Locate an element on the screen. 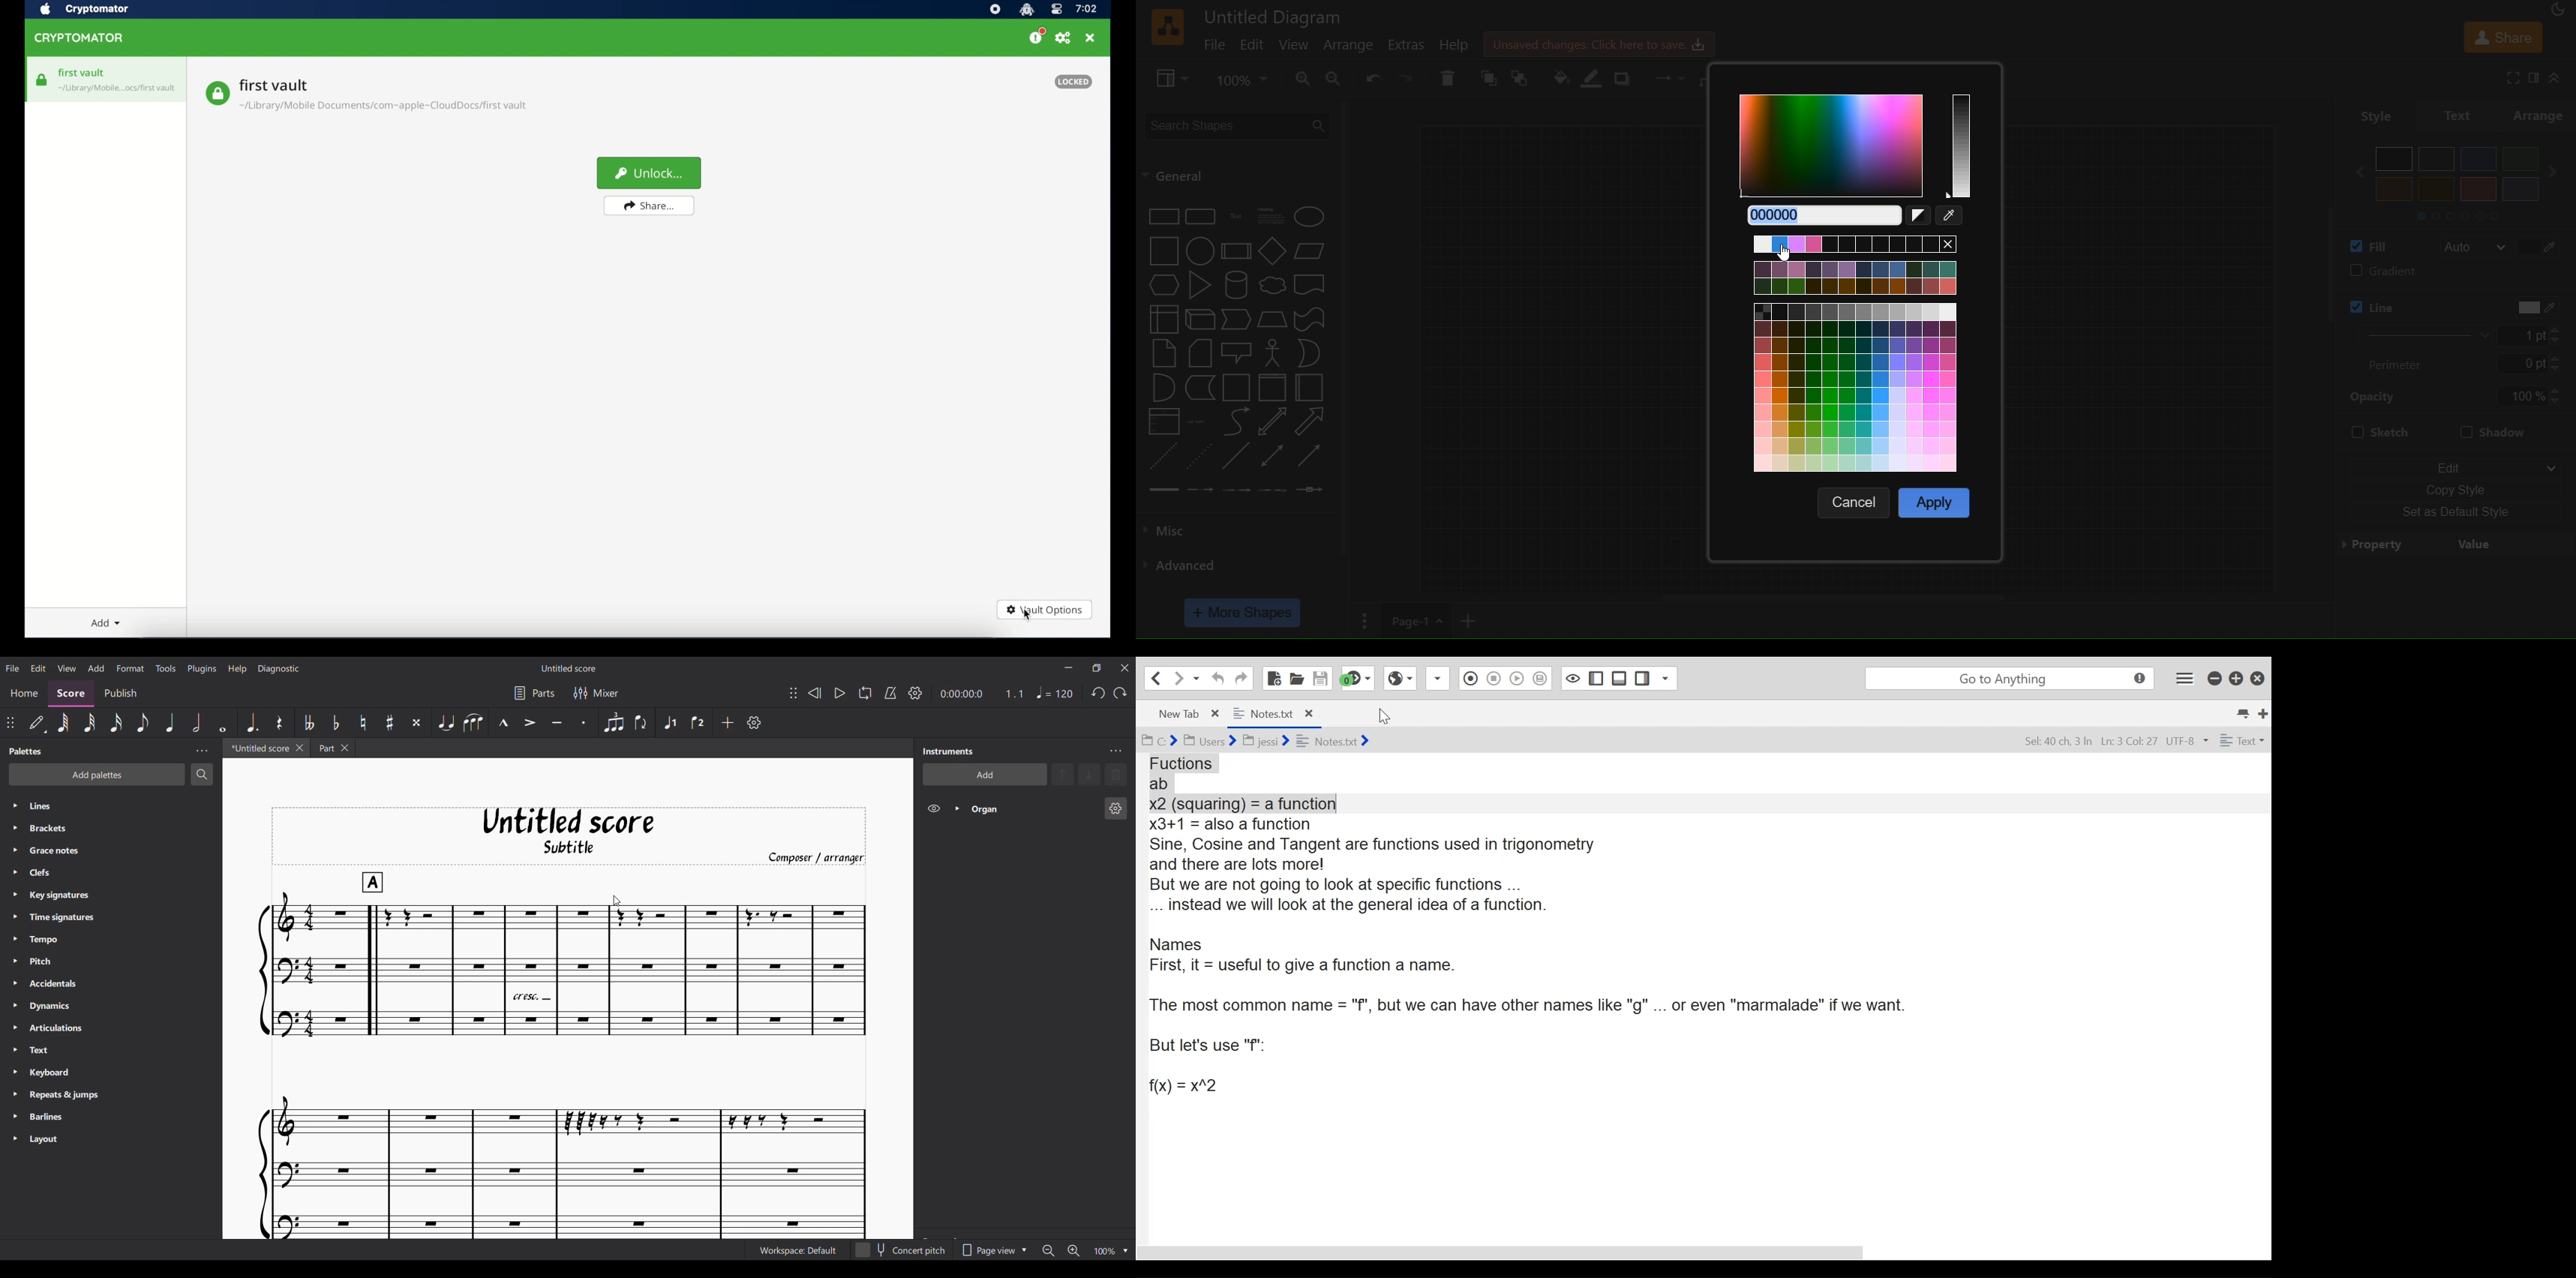 The height and width of the screenshot is (1288, 2576). Cursor on color palette is located at coordinates (1794, 256).